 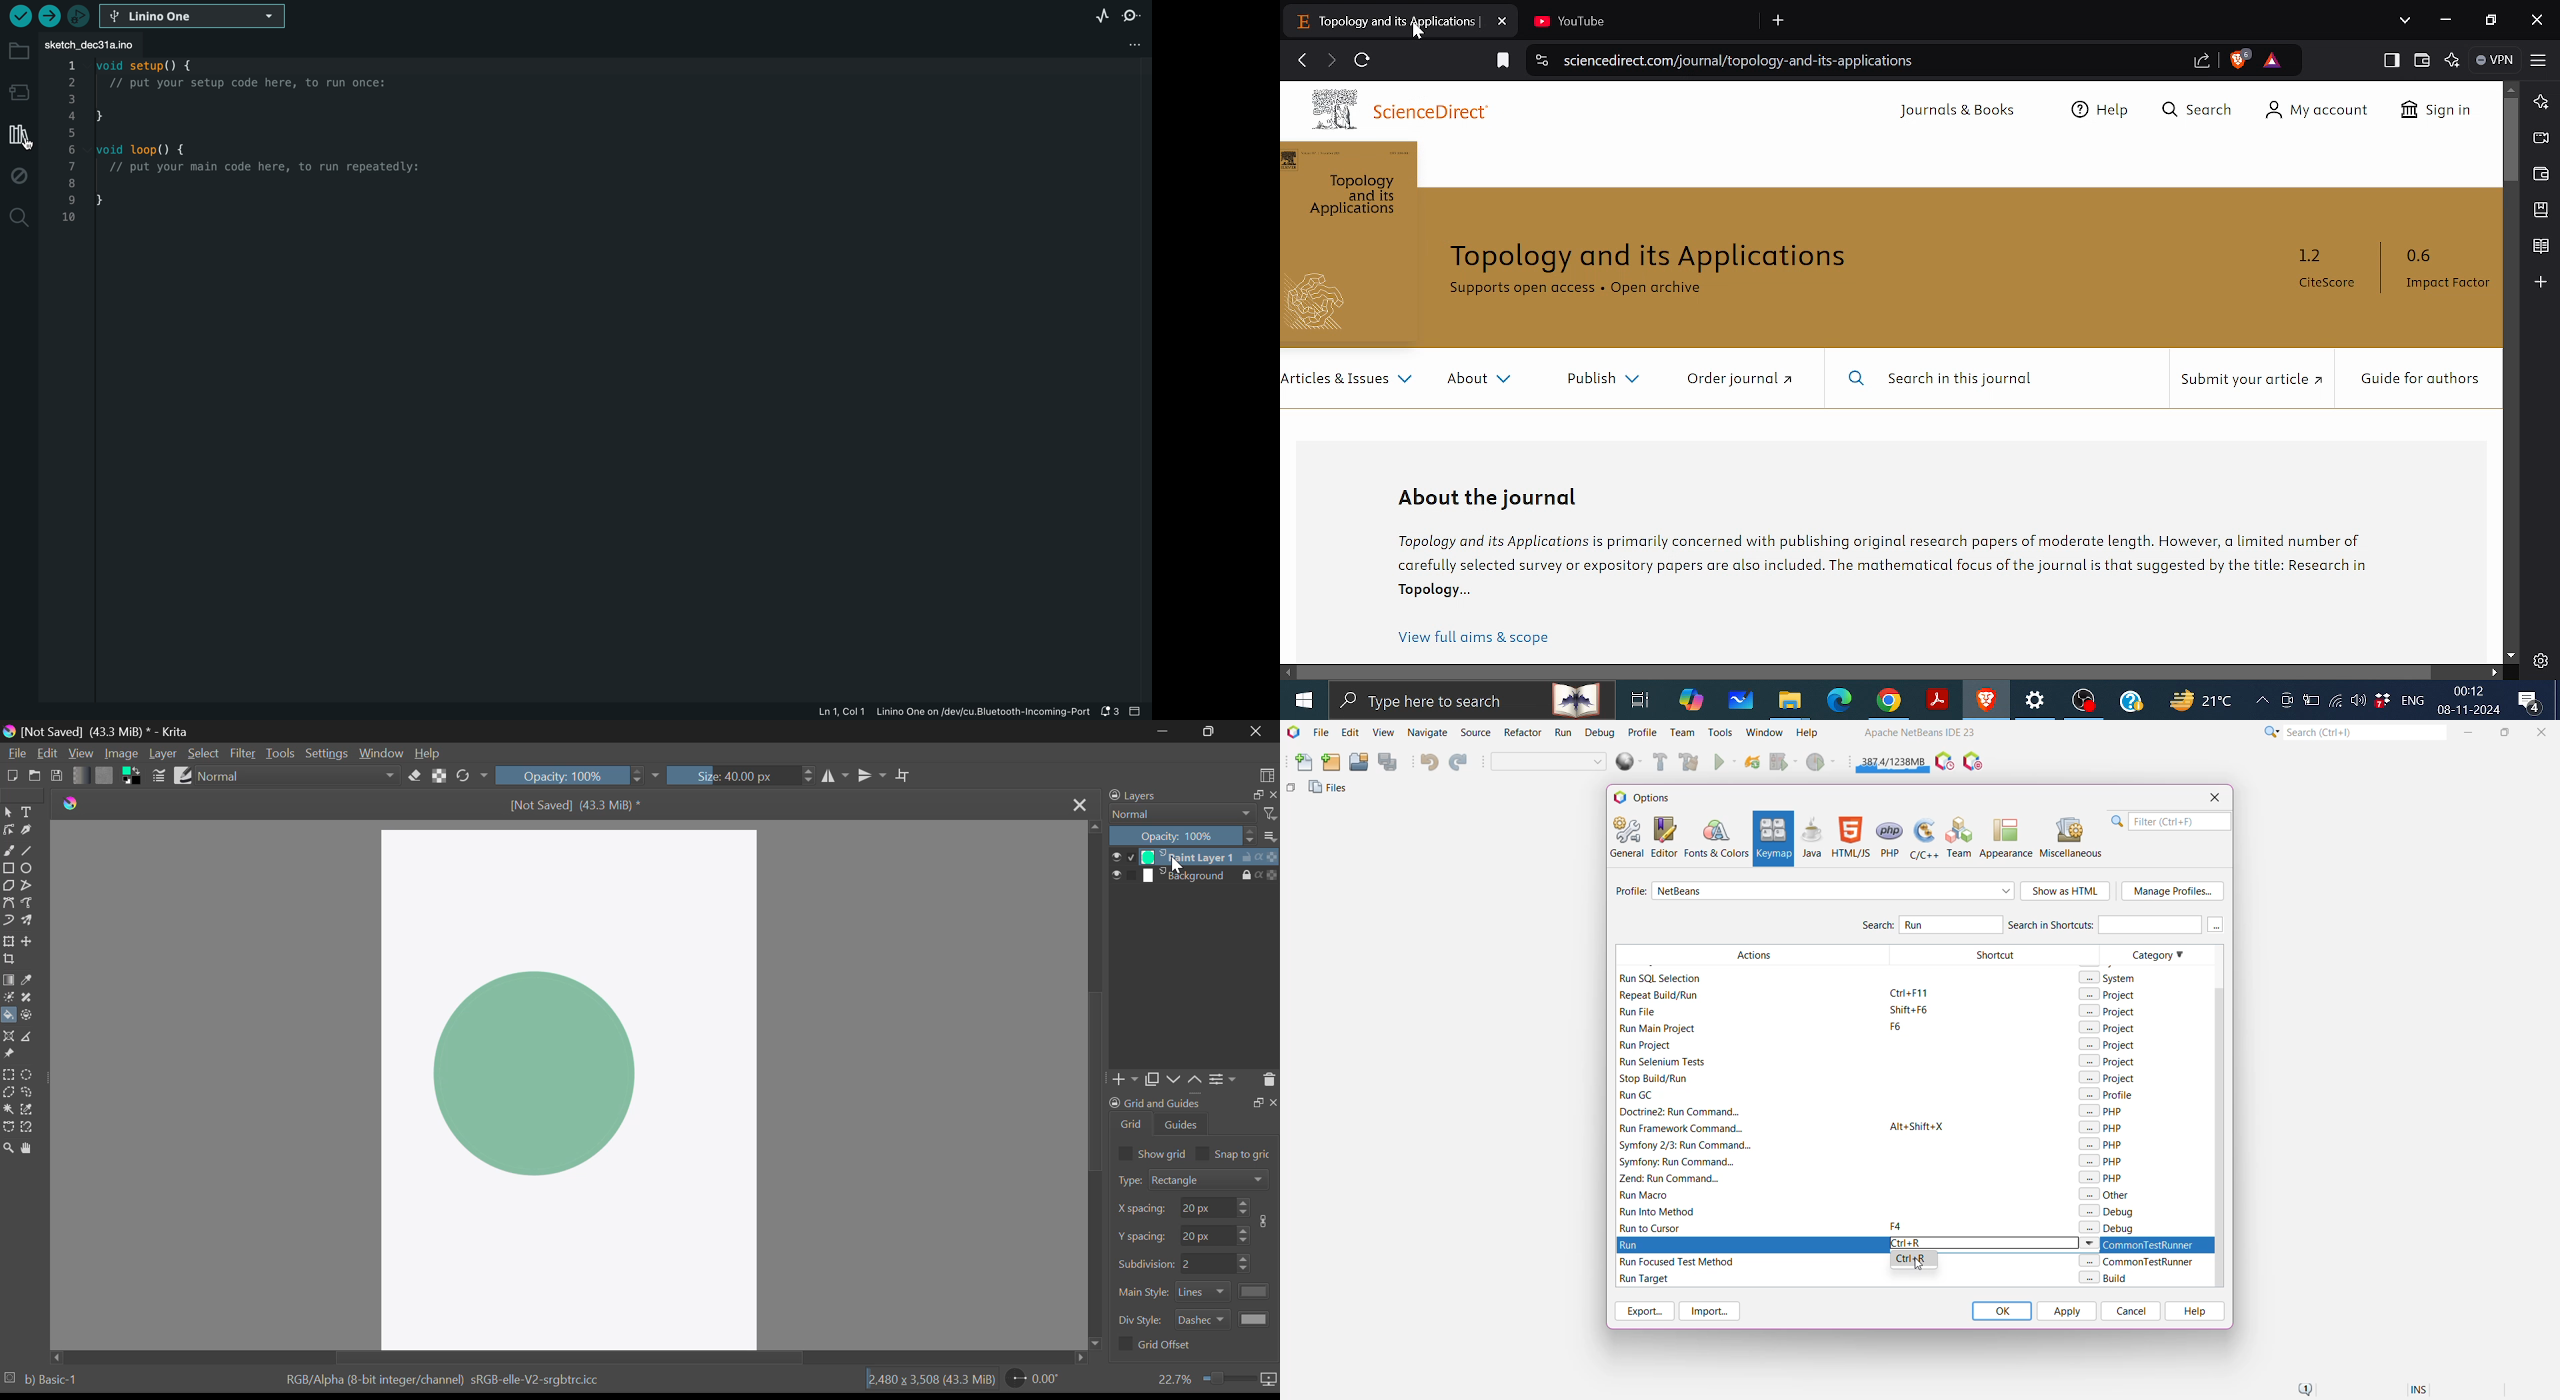 What do you see at coordinates (29, 942) in the screenshot?
I see `Move Layer` at bounding box center [29, 942].